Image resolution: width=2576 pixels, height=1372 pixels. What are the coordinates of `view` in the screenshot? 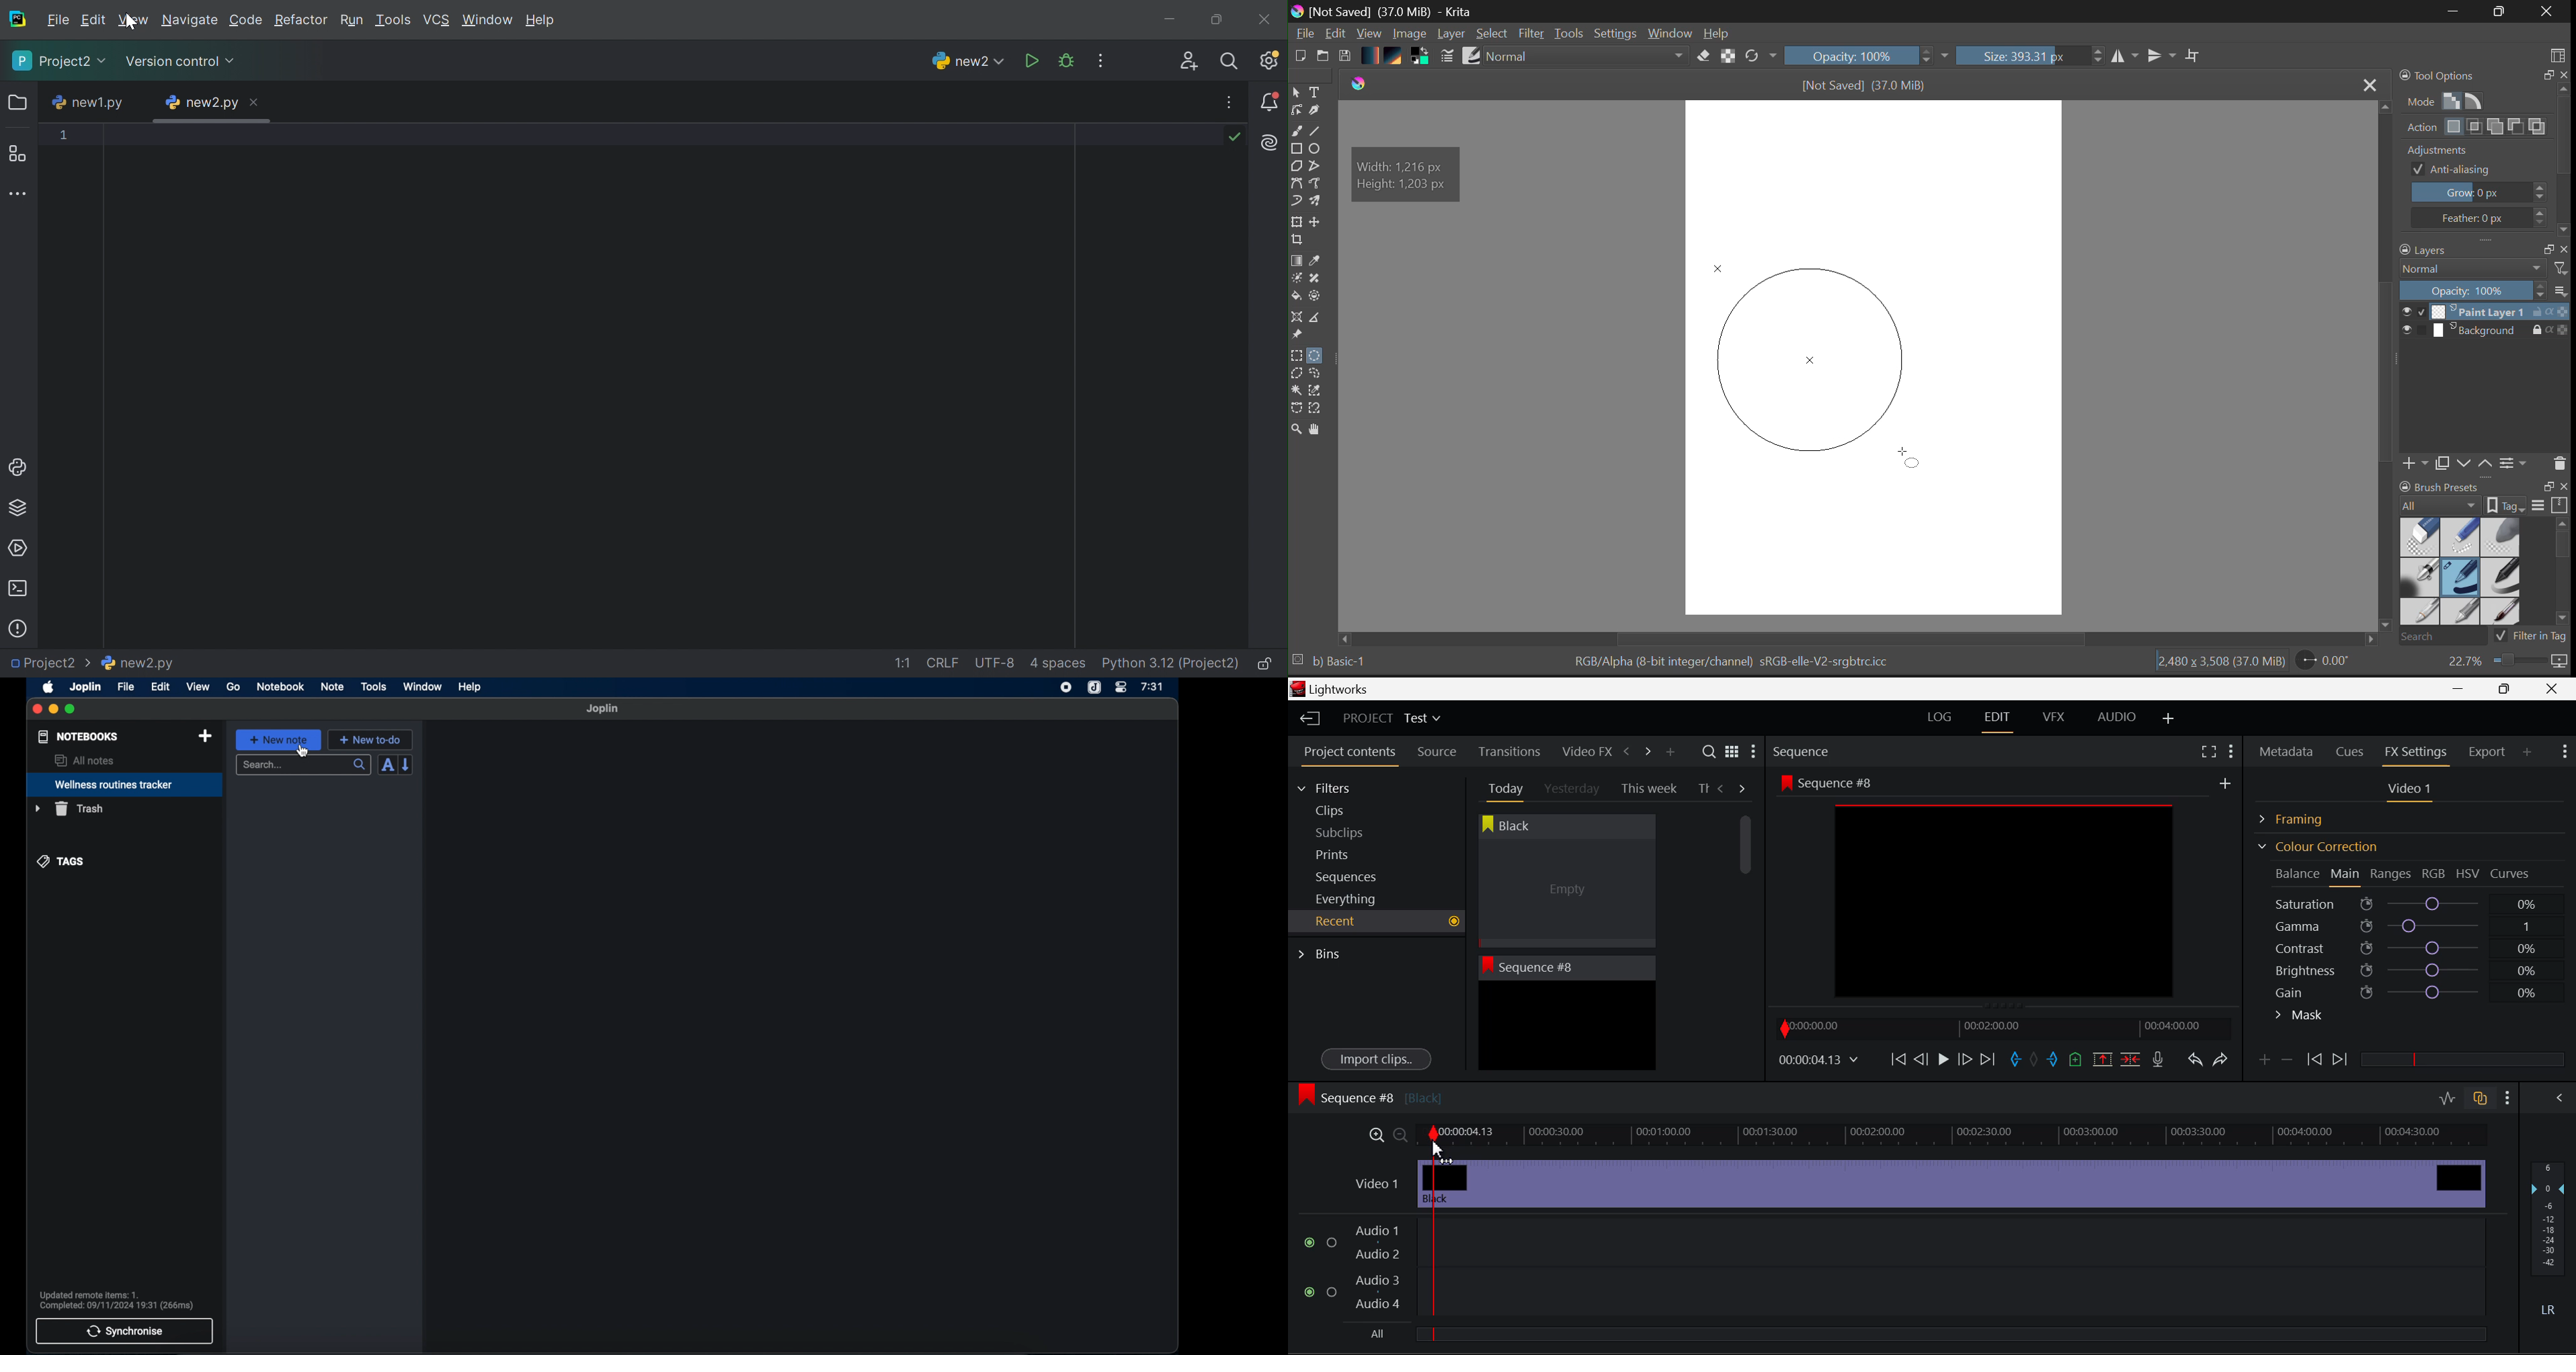 It's located at (198, 687).